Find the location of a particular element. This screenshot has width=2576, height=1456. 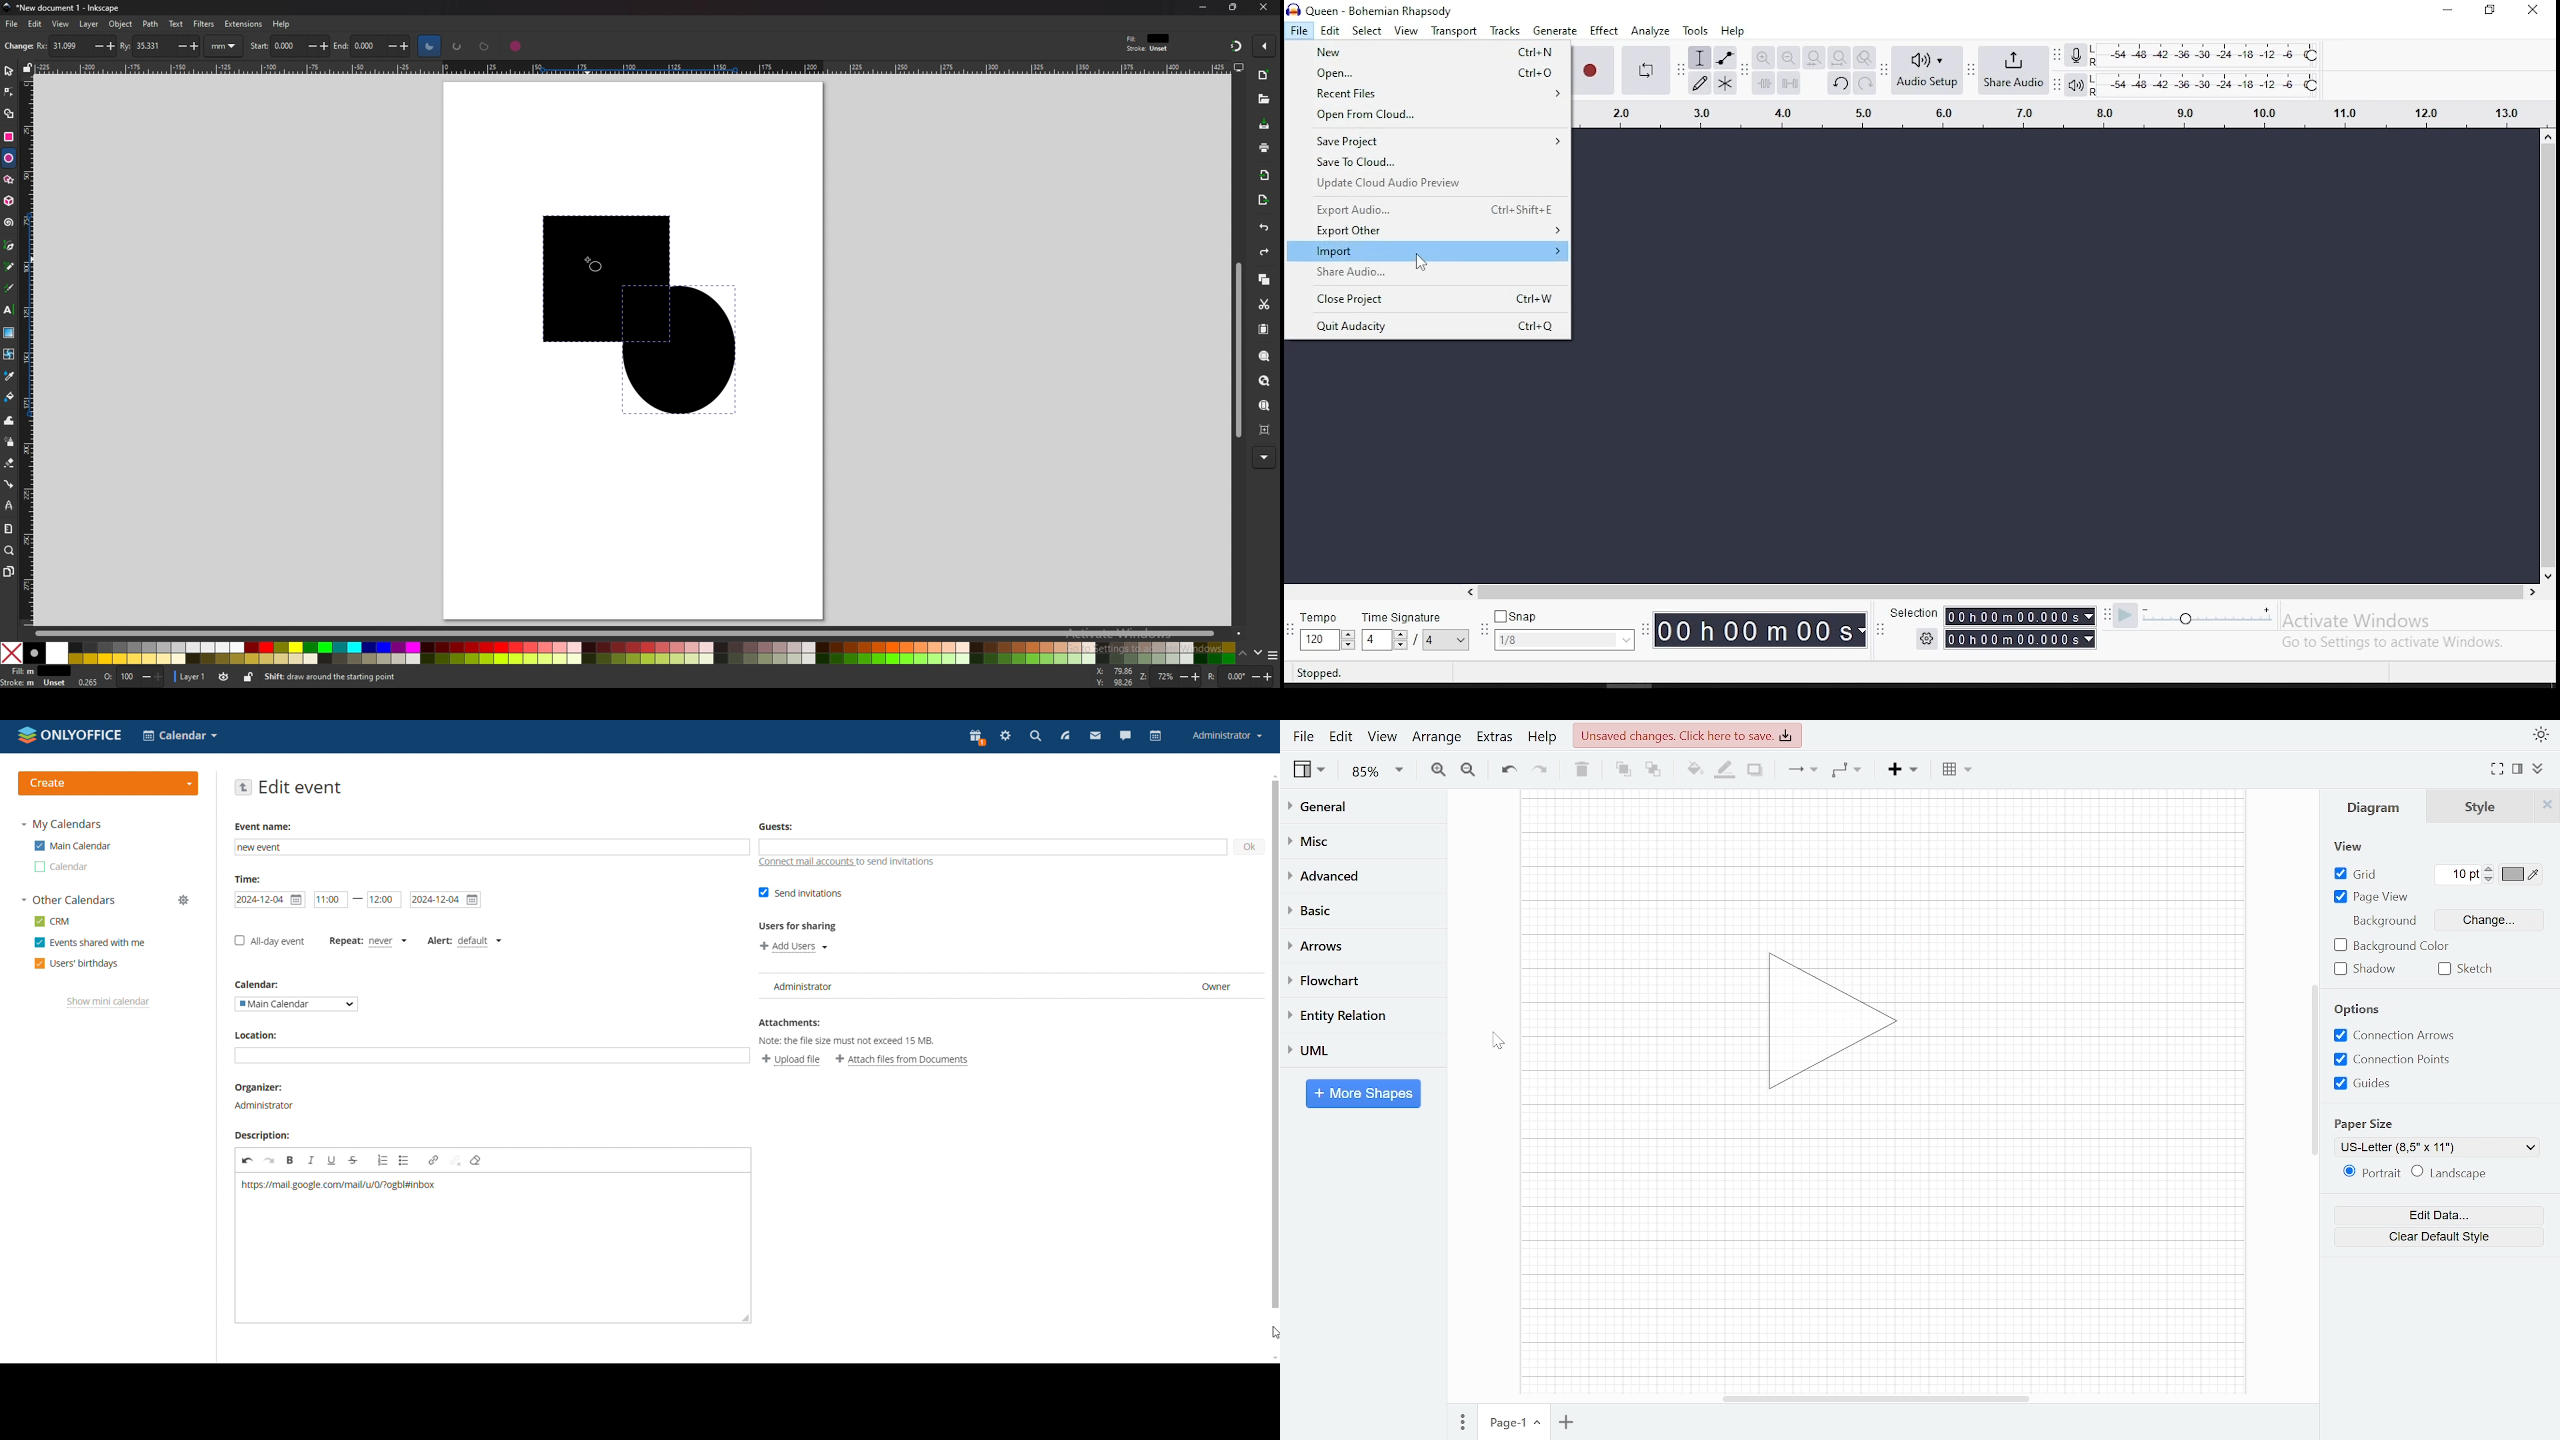

Waypoints is located at coordinates (1848, 769).